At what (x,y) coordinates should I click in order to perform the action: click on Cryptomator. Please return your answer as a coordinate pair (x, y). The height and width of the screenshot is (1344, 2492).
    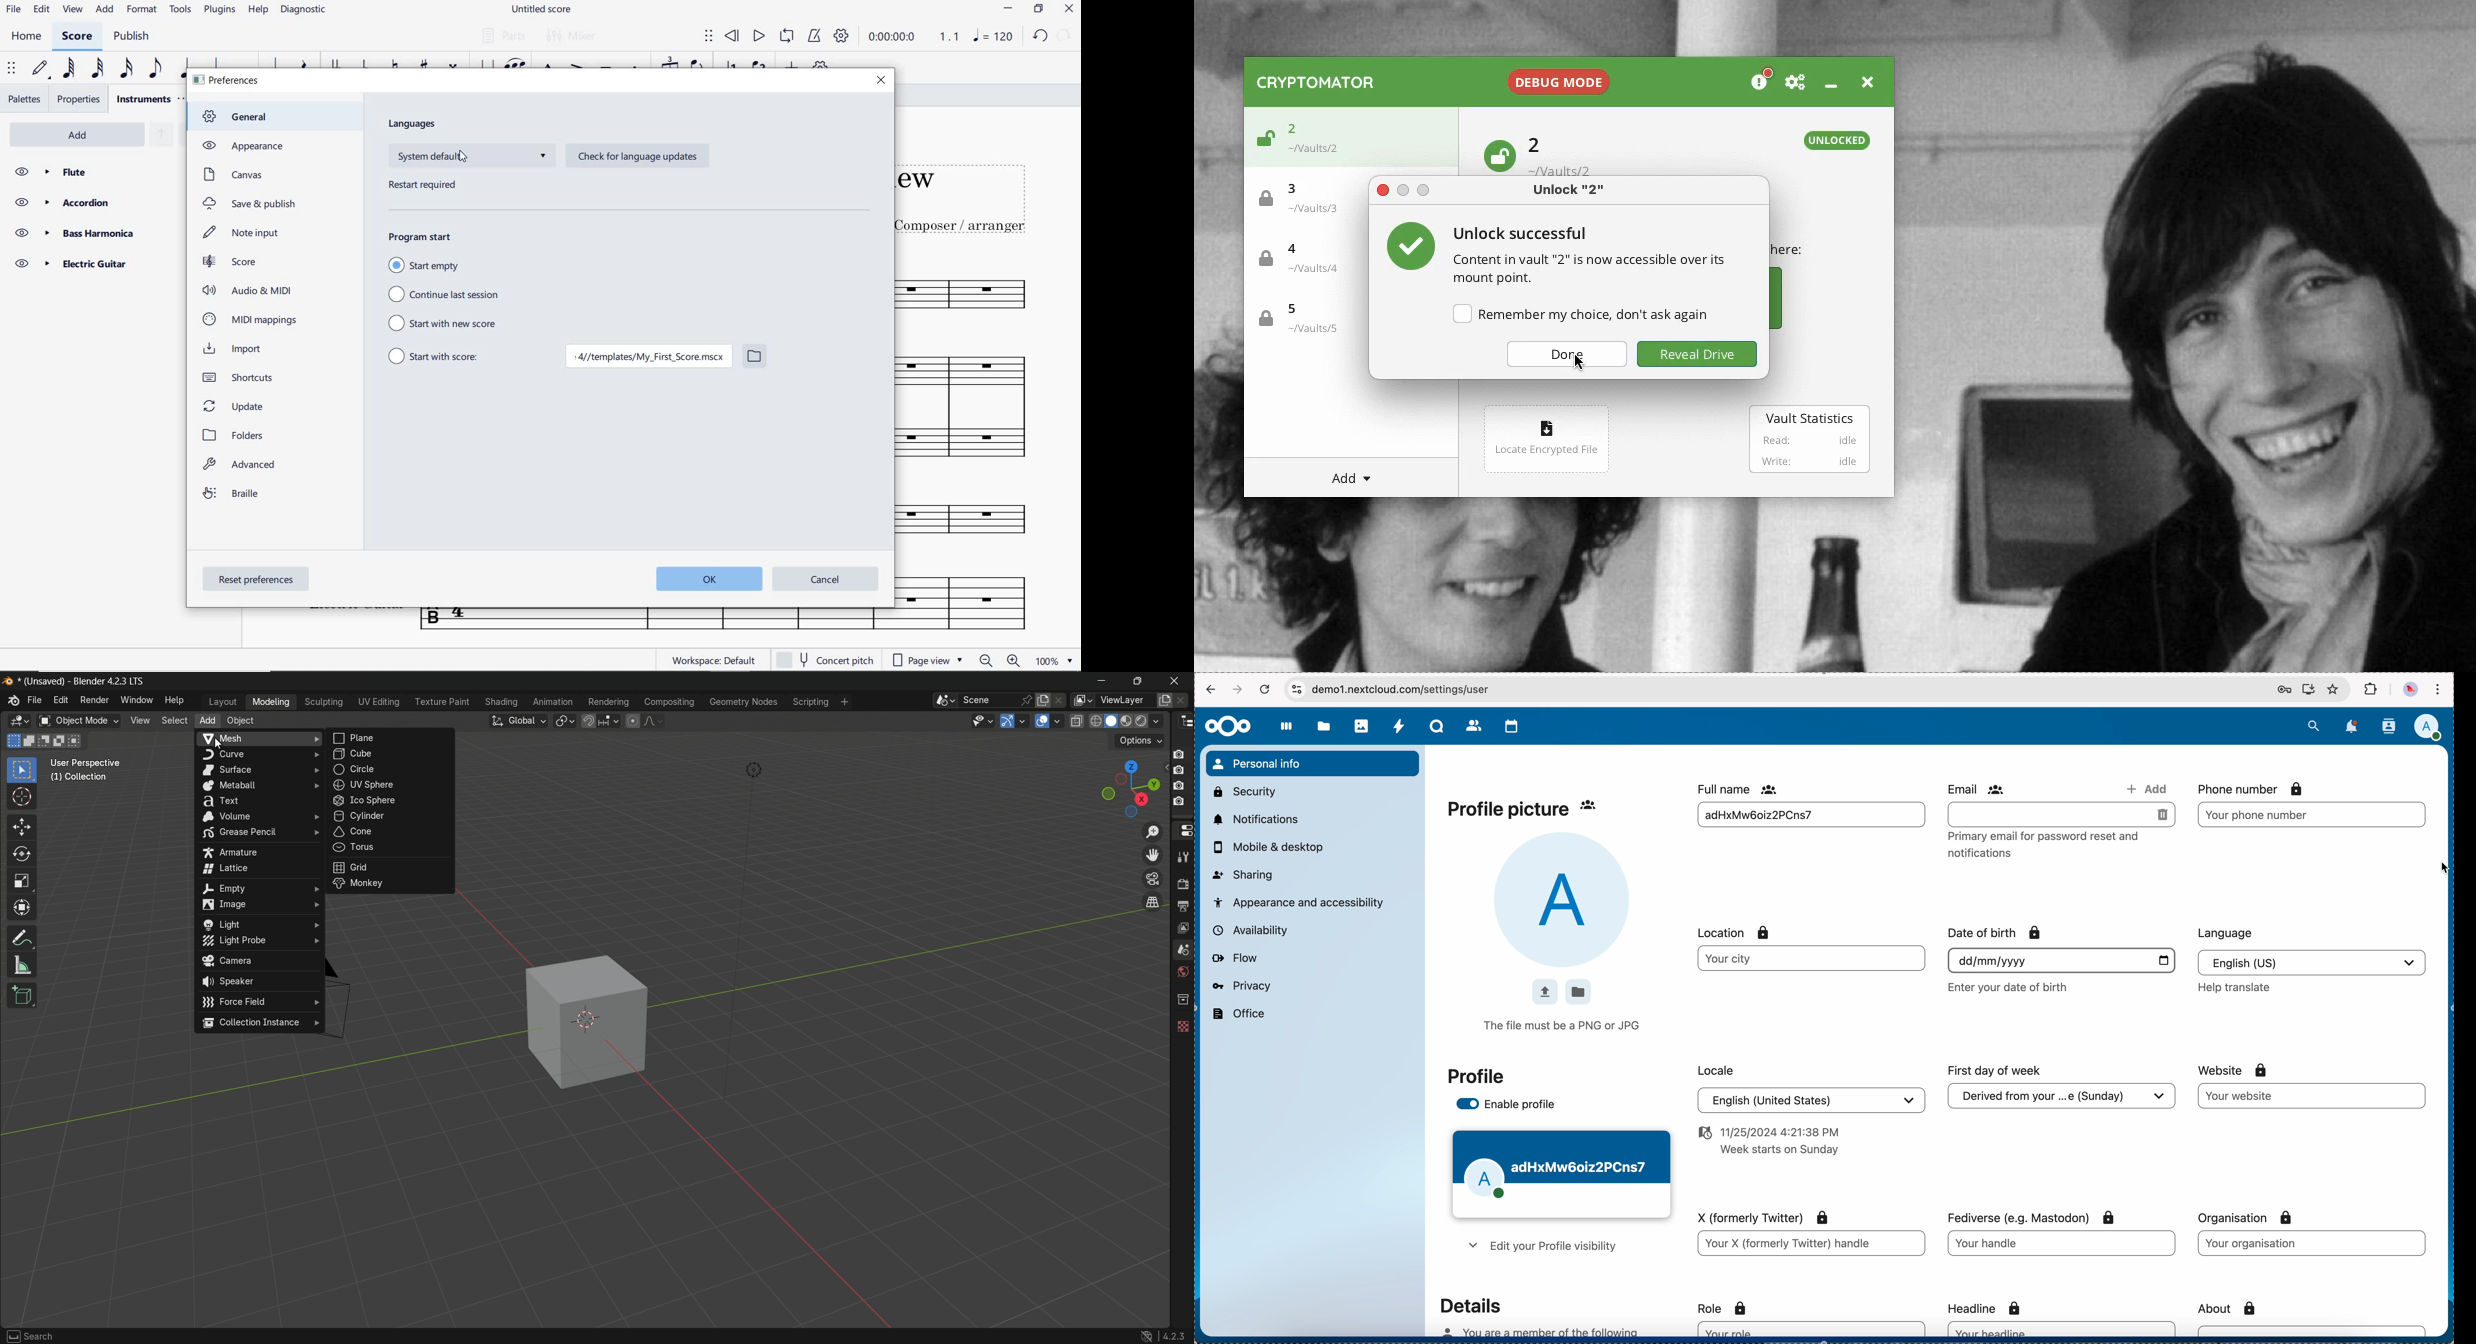
    Looking at the image, I should click on (1317, 82).